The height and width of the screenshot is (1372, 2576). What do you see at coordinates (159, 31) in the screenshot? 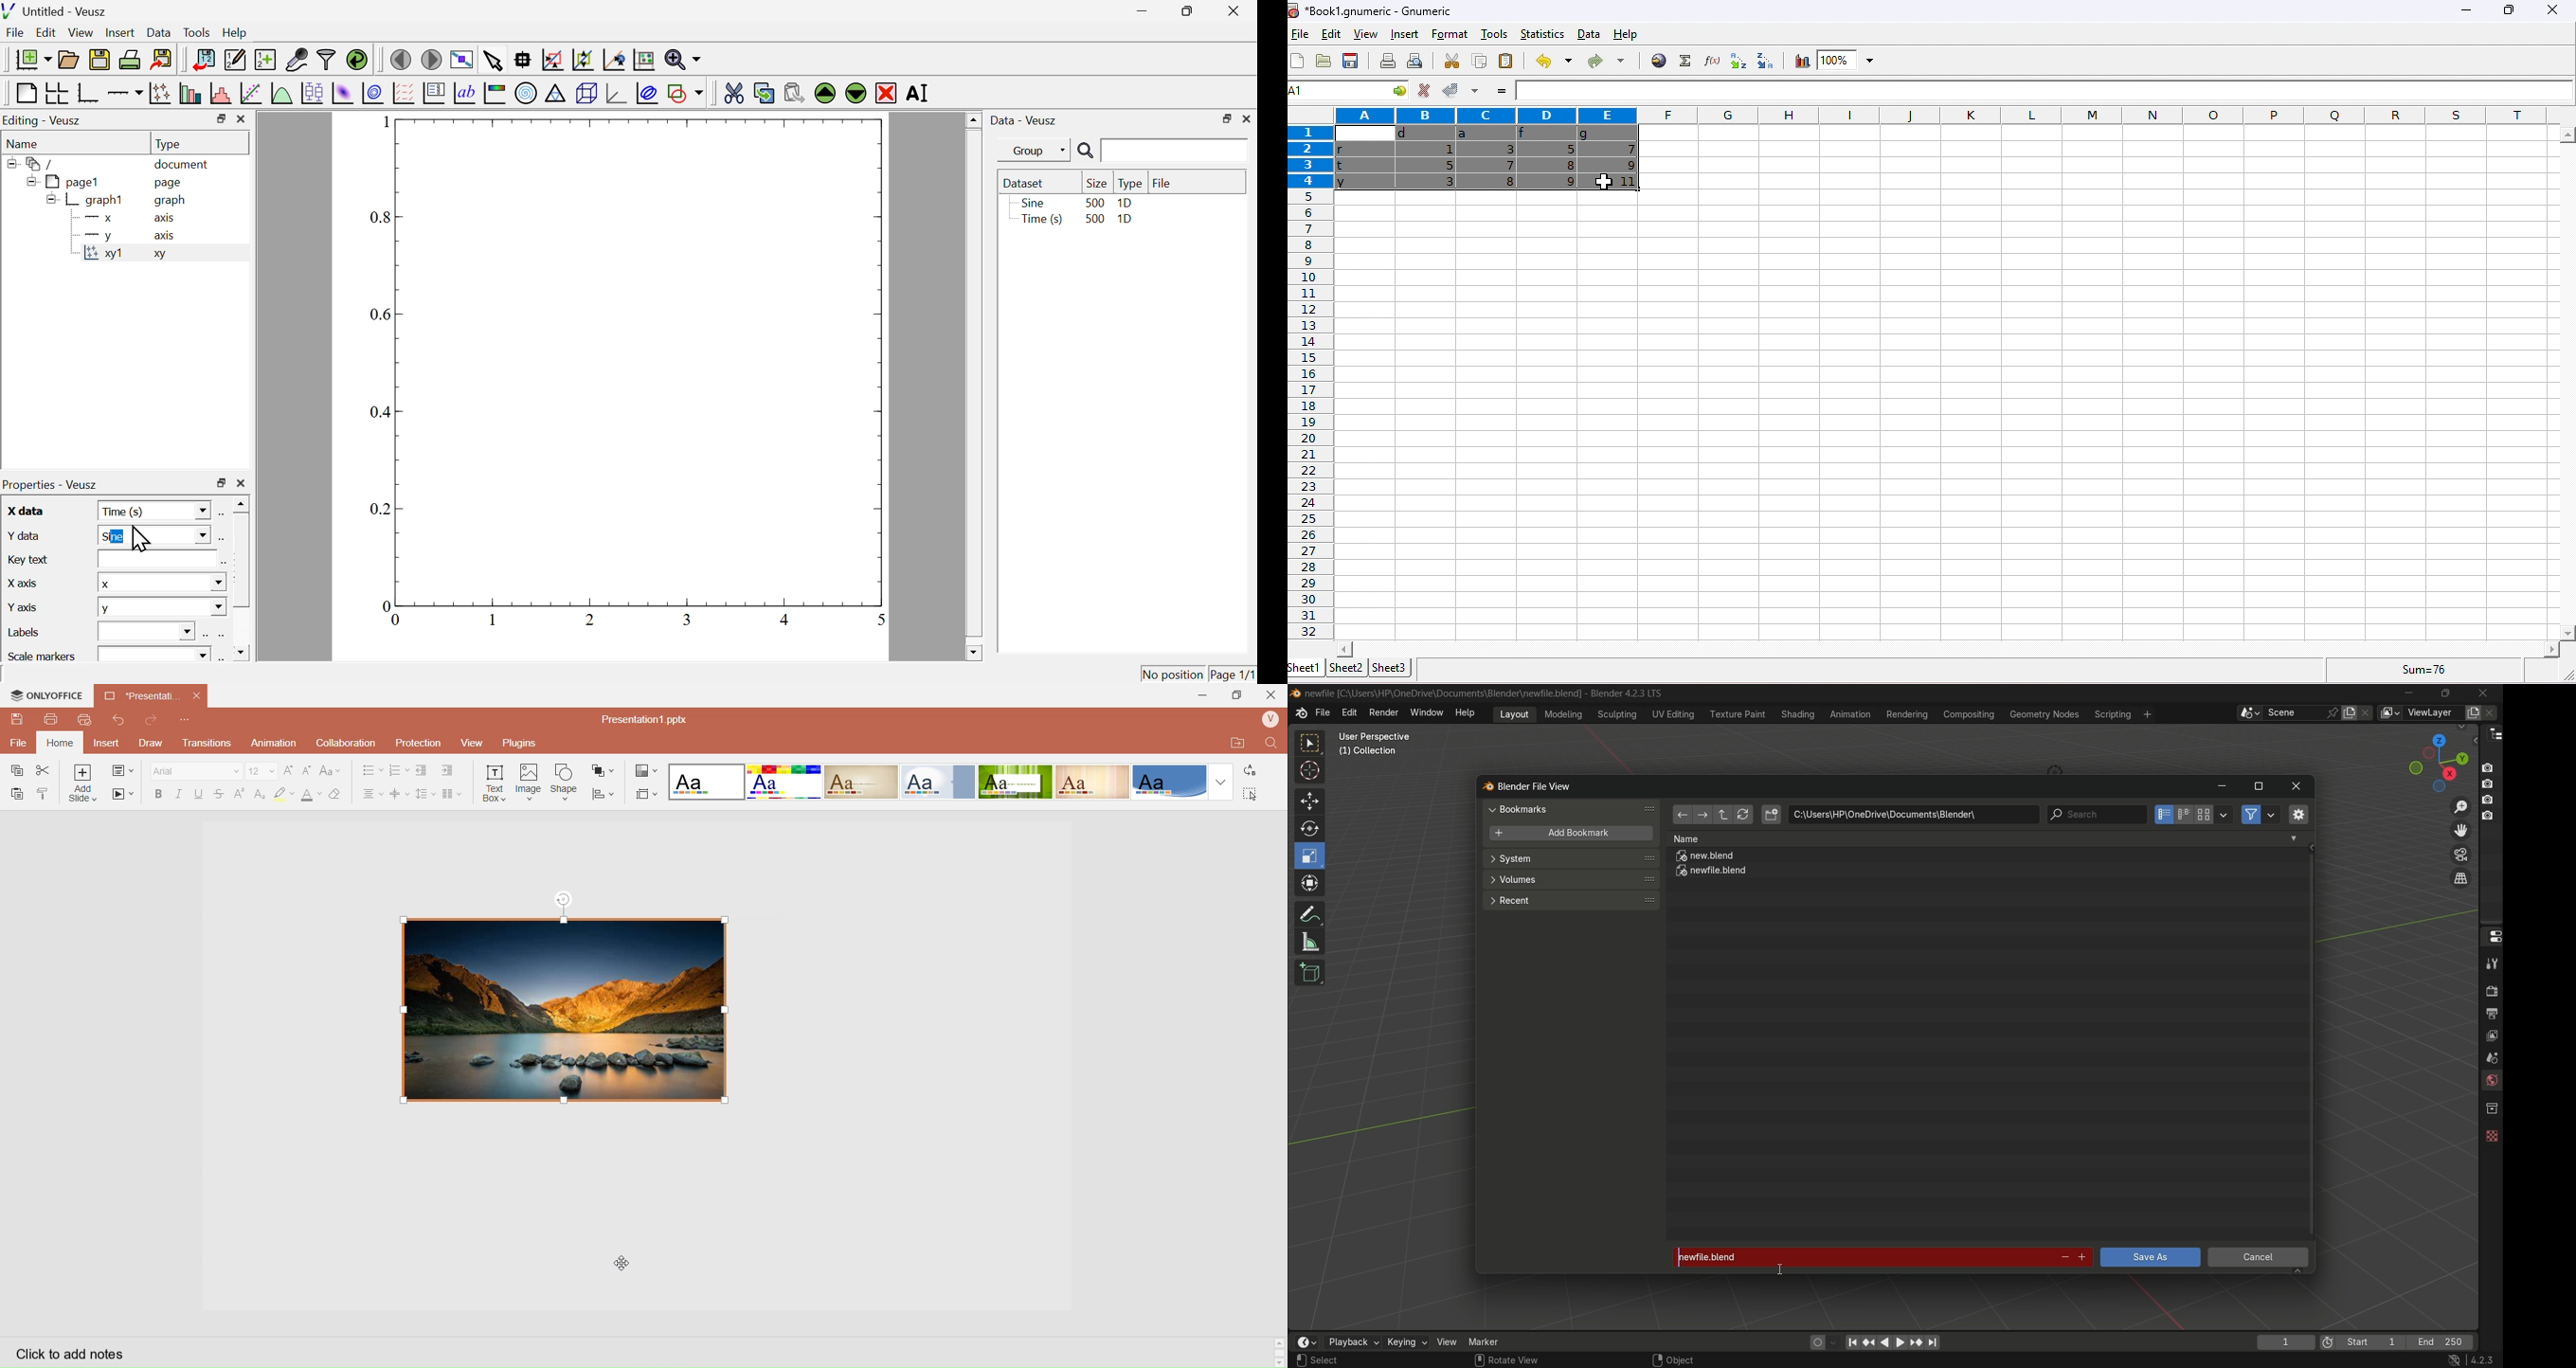
I see `Data` at bounding box center [159, 31].